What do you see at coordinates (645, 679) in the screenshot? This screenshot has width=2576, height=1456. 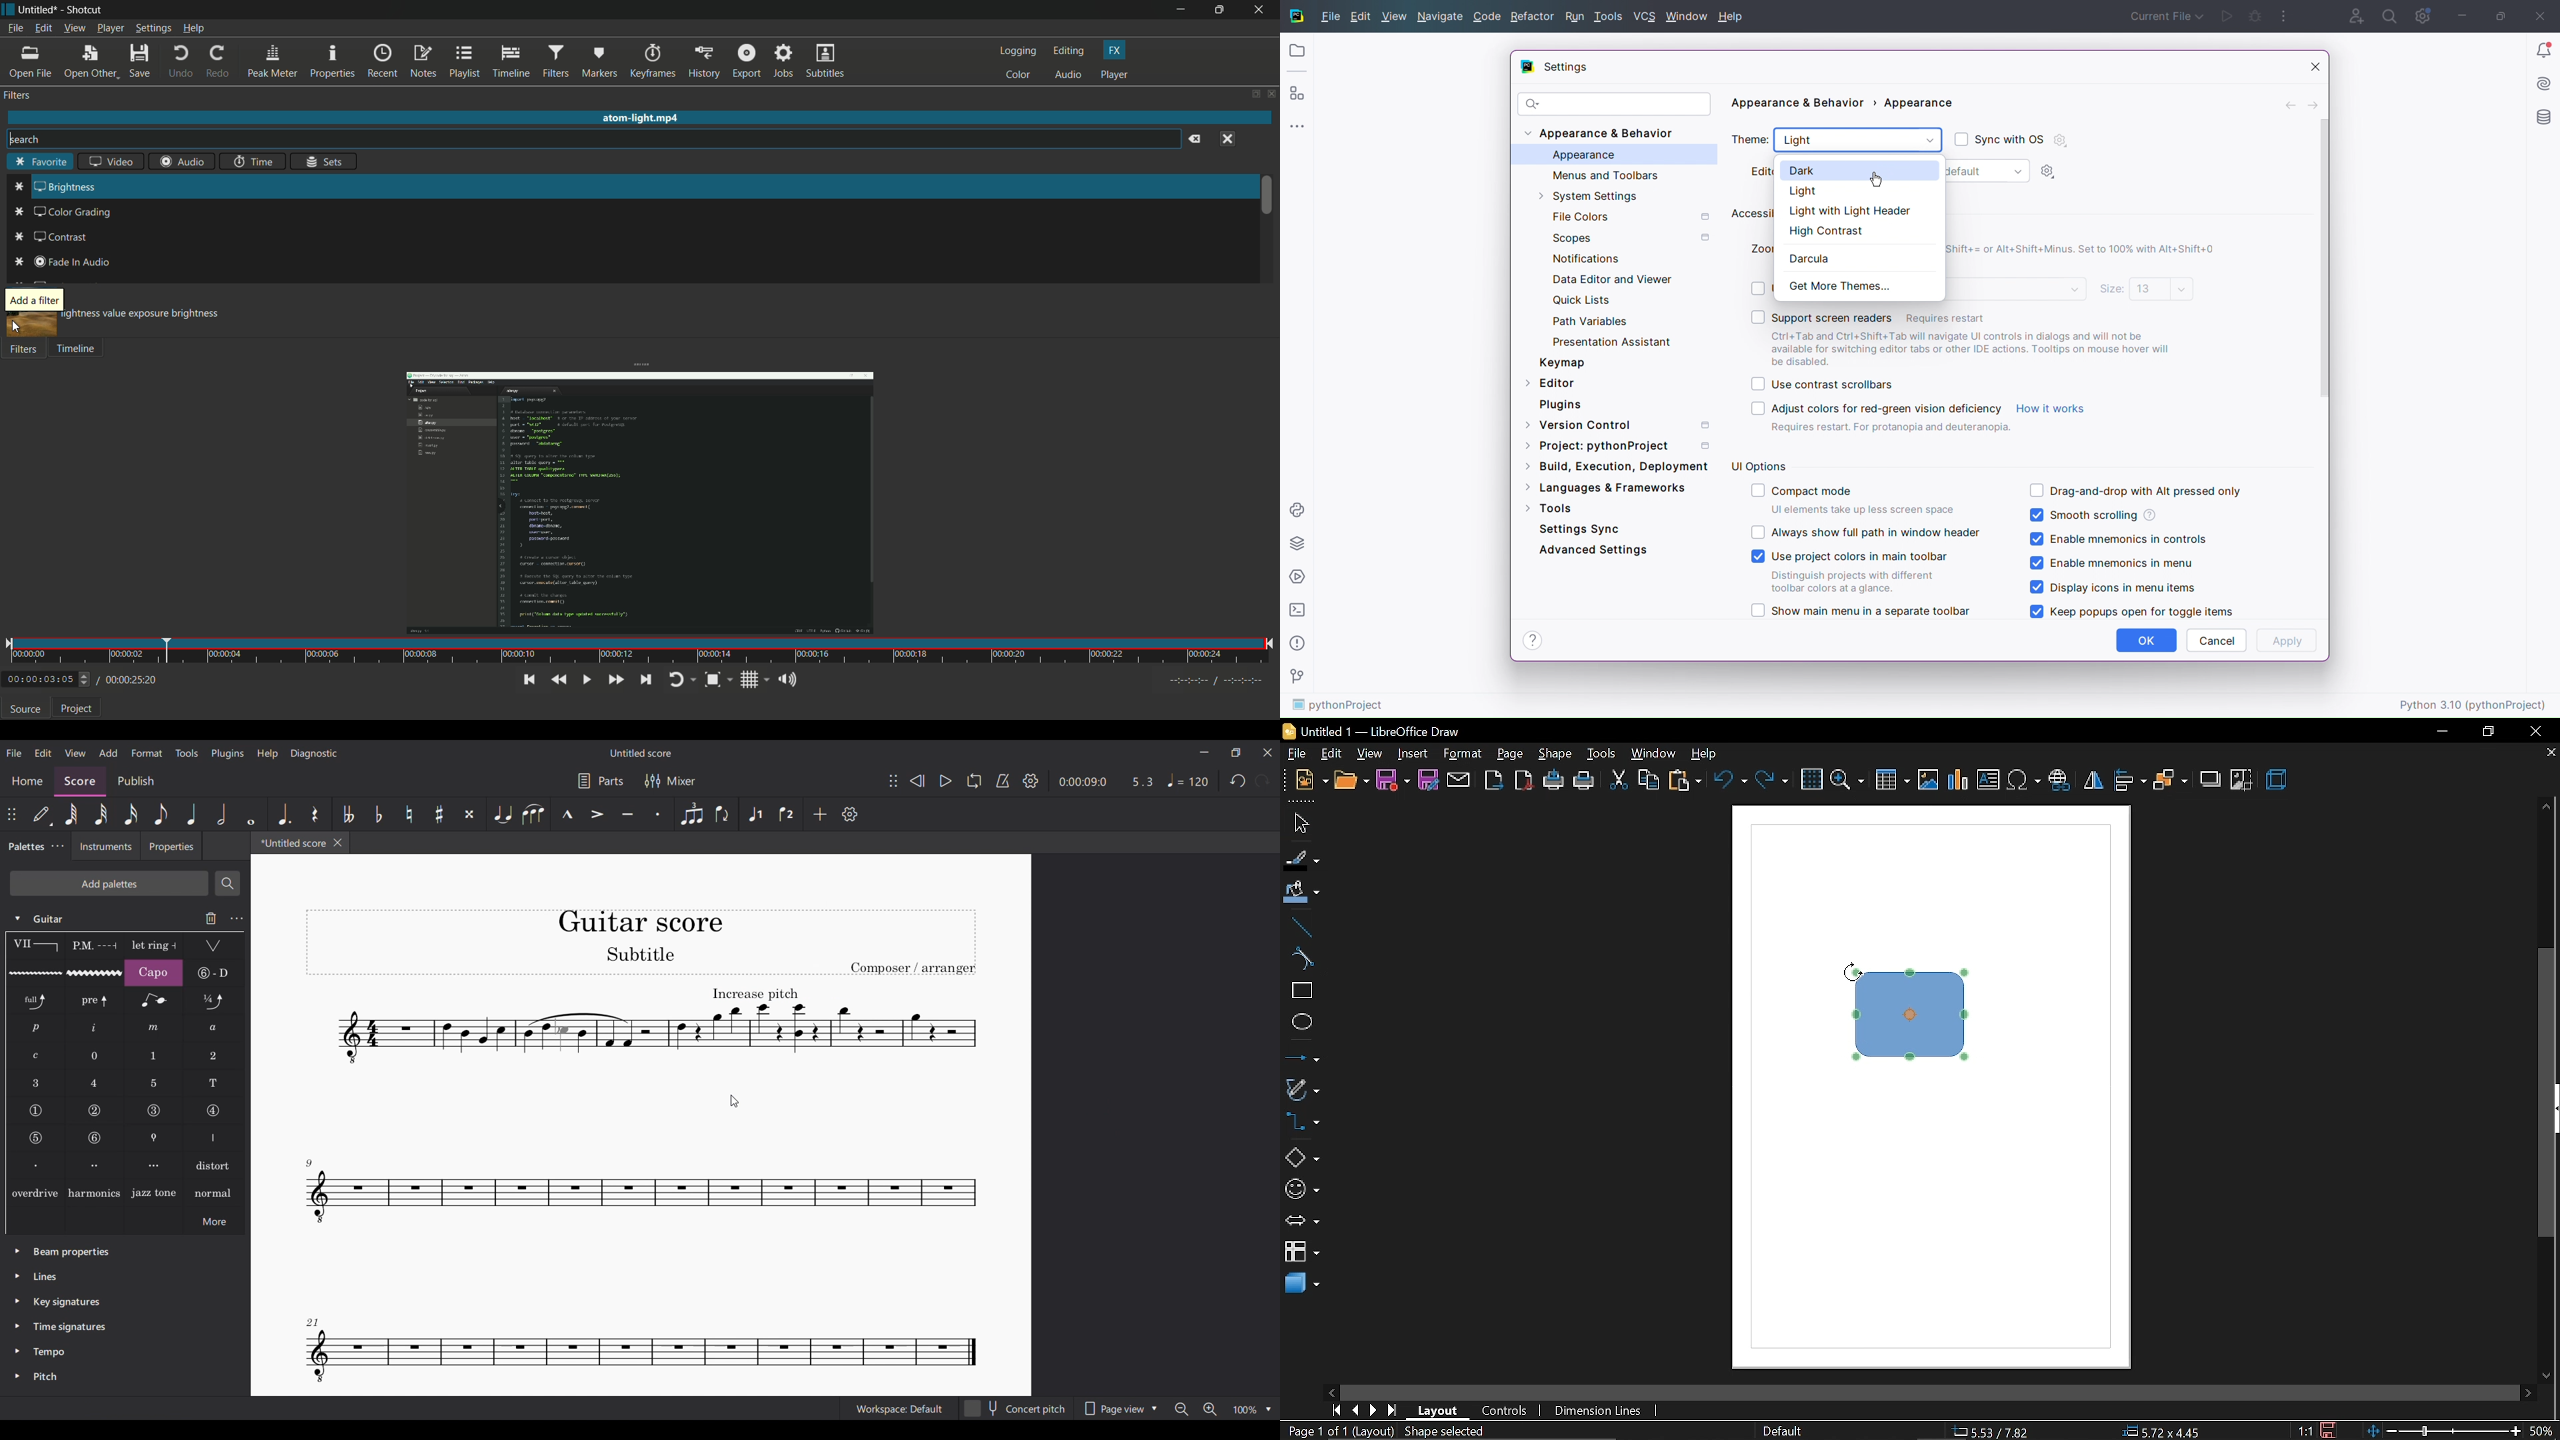 I see `skip to the next point` at bounding box center [645, 679].